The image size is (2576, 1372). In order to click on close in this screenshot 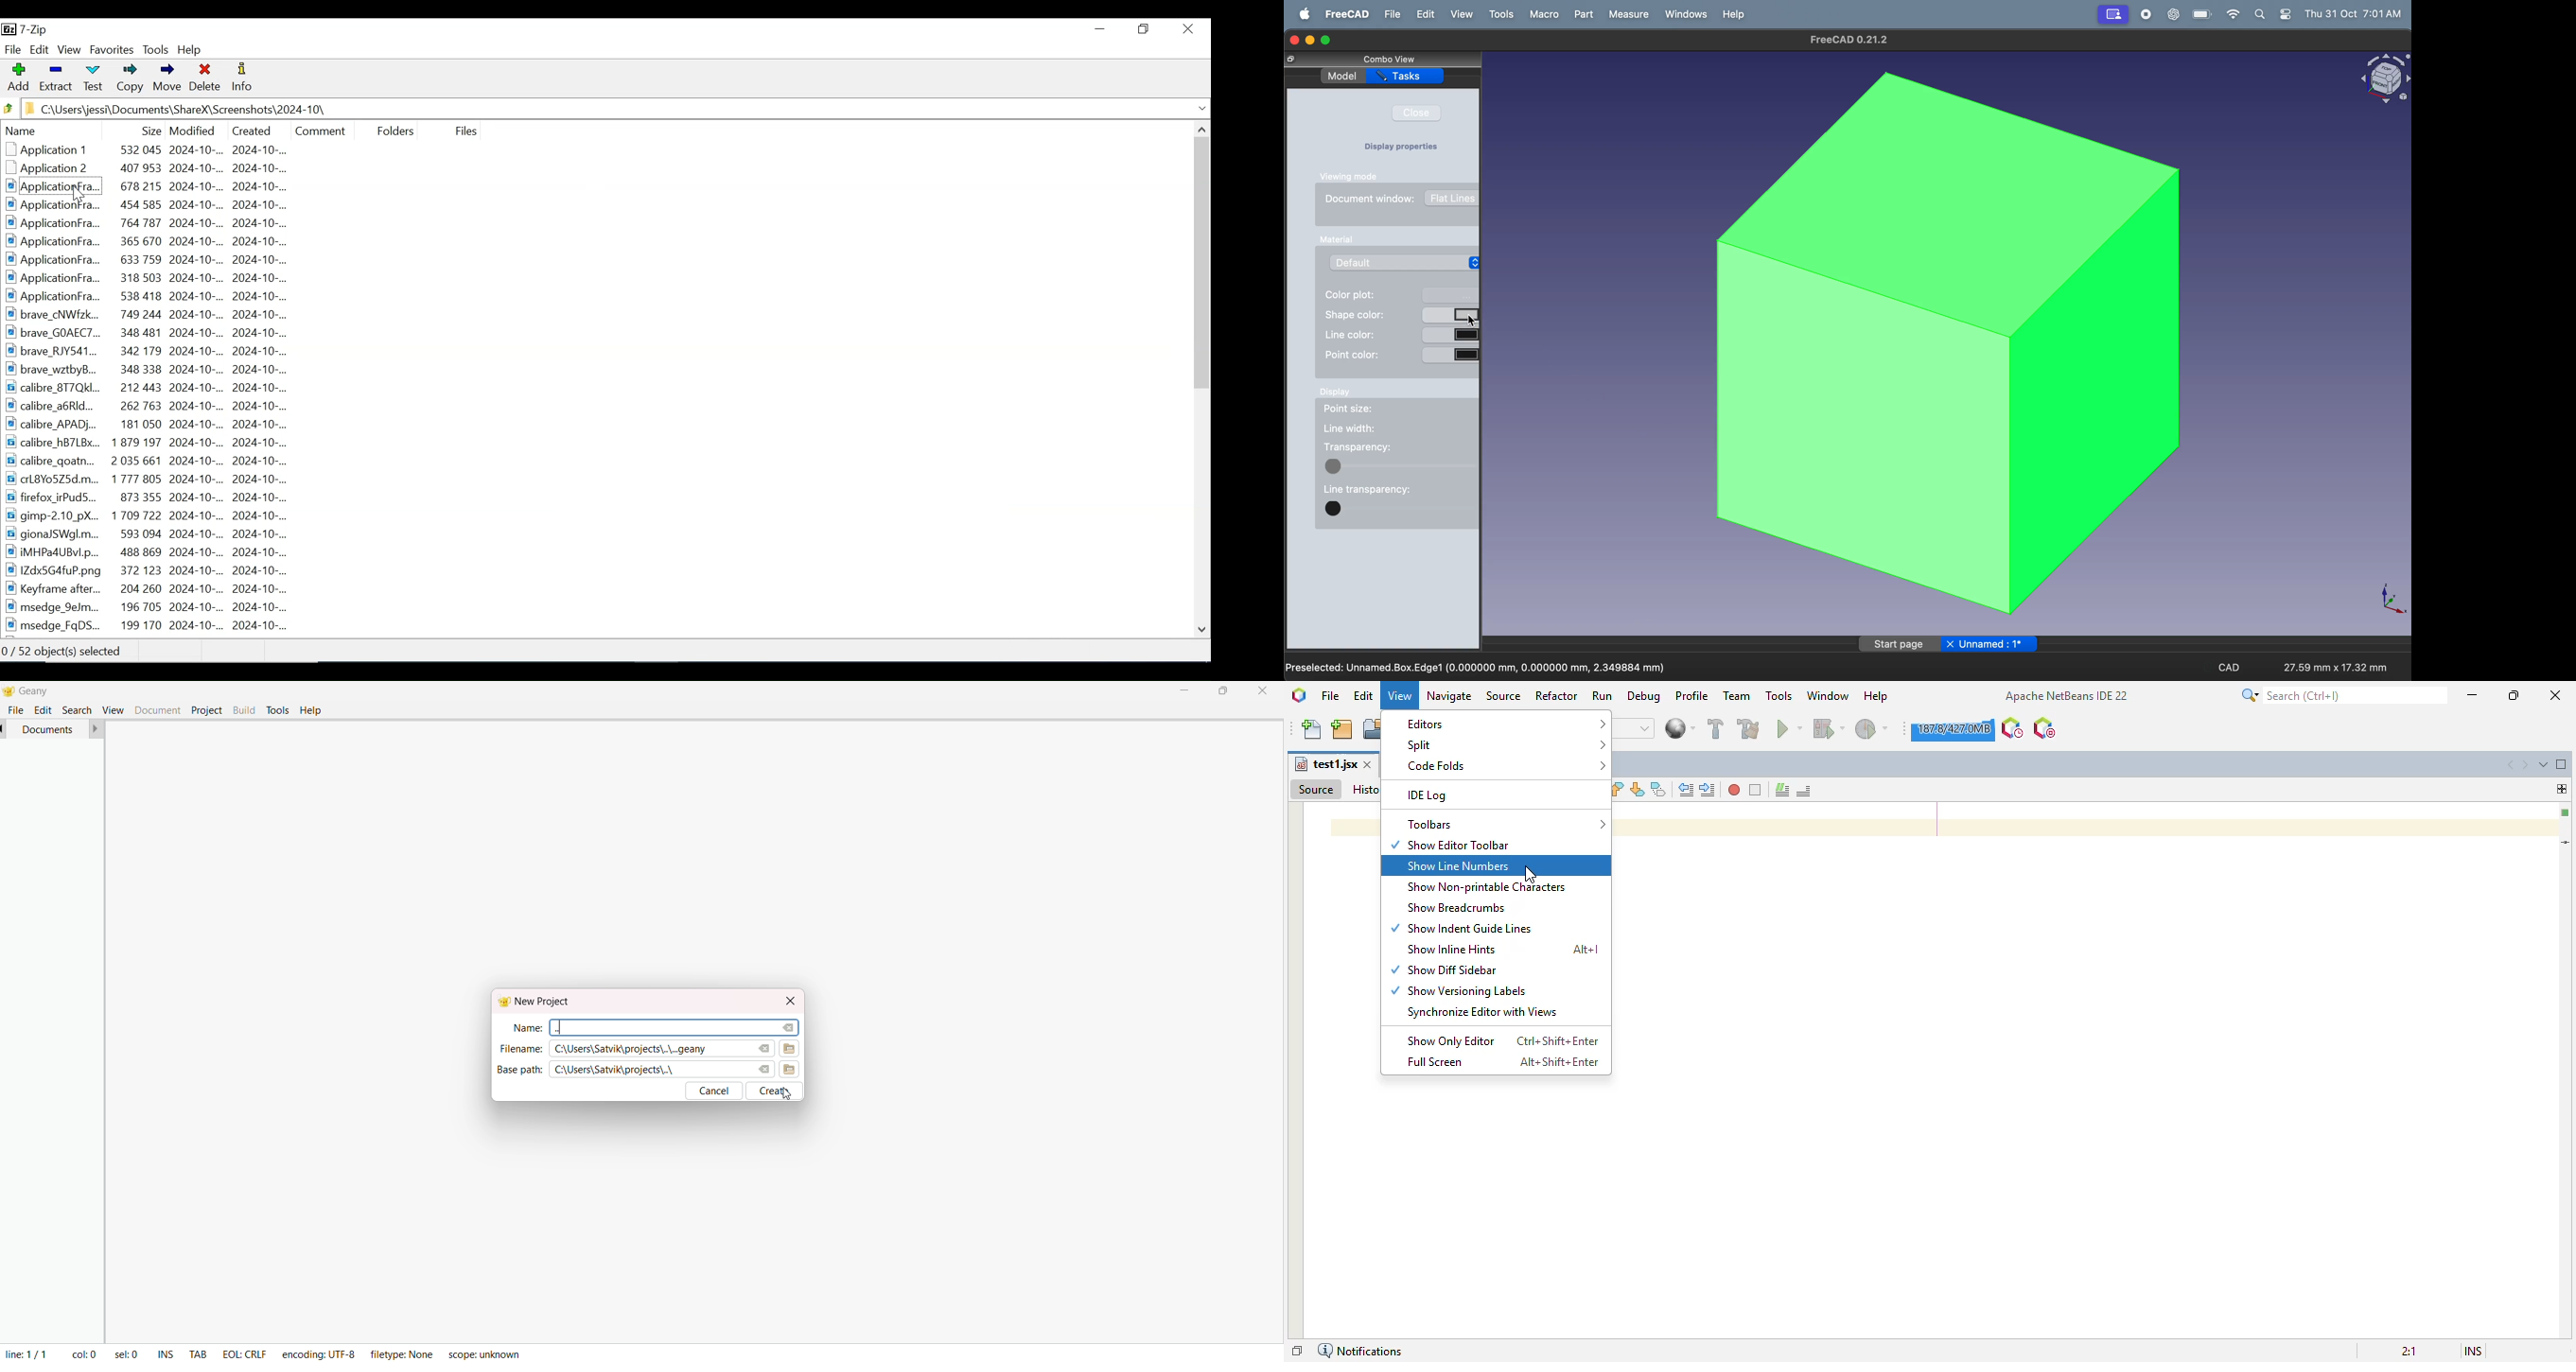, I will do `click(1368, 764)`.